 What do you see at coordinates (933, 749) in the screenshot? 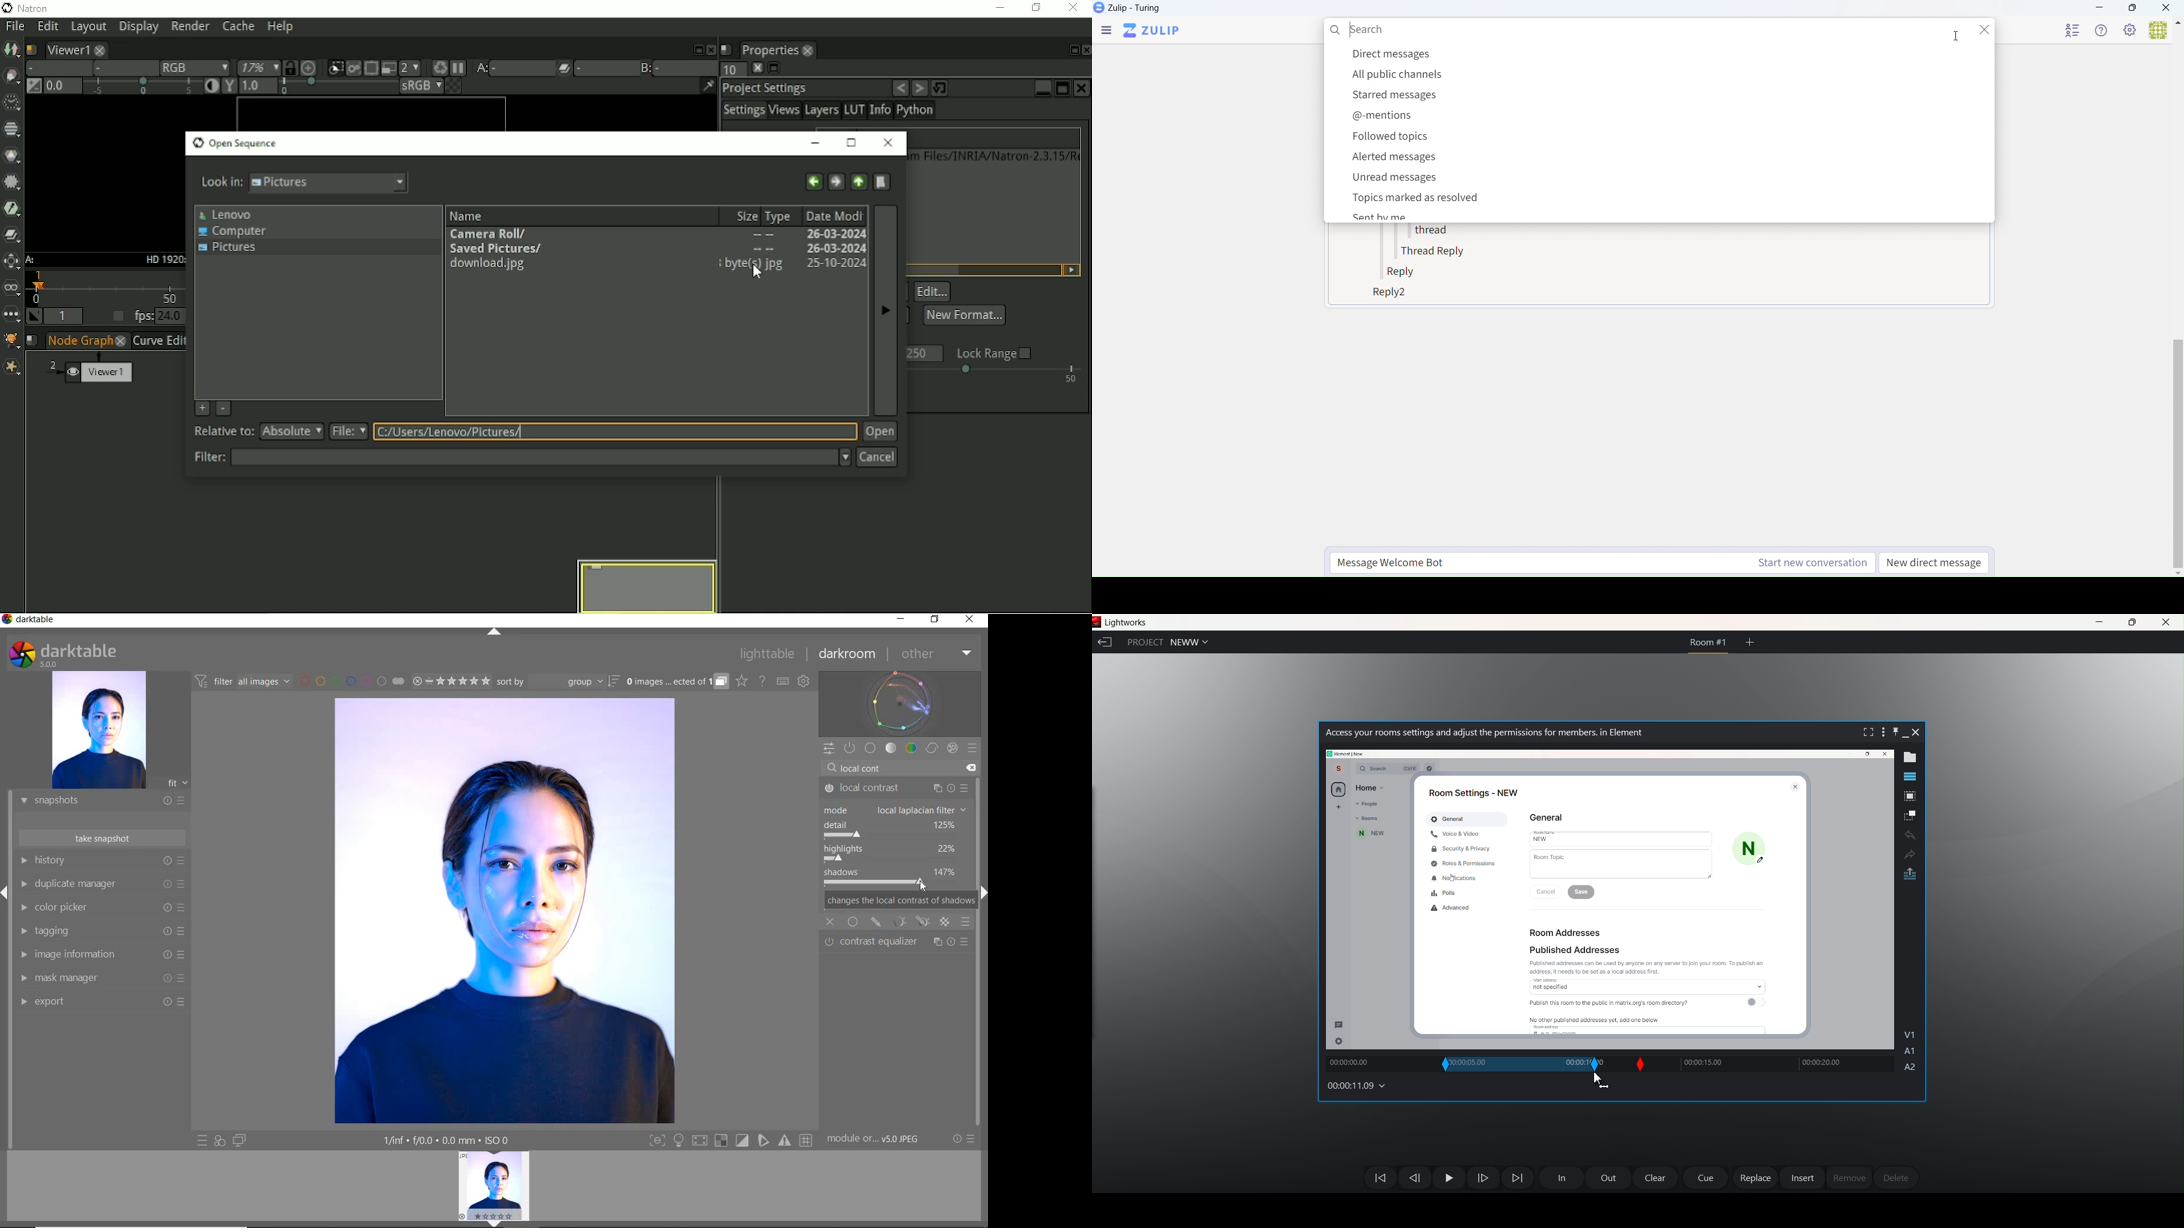
I see `CORRECT` at bounding box center [933, 749].